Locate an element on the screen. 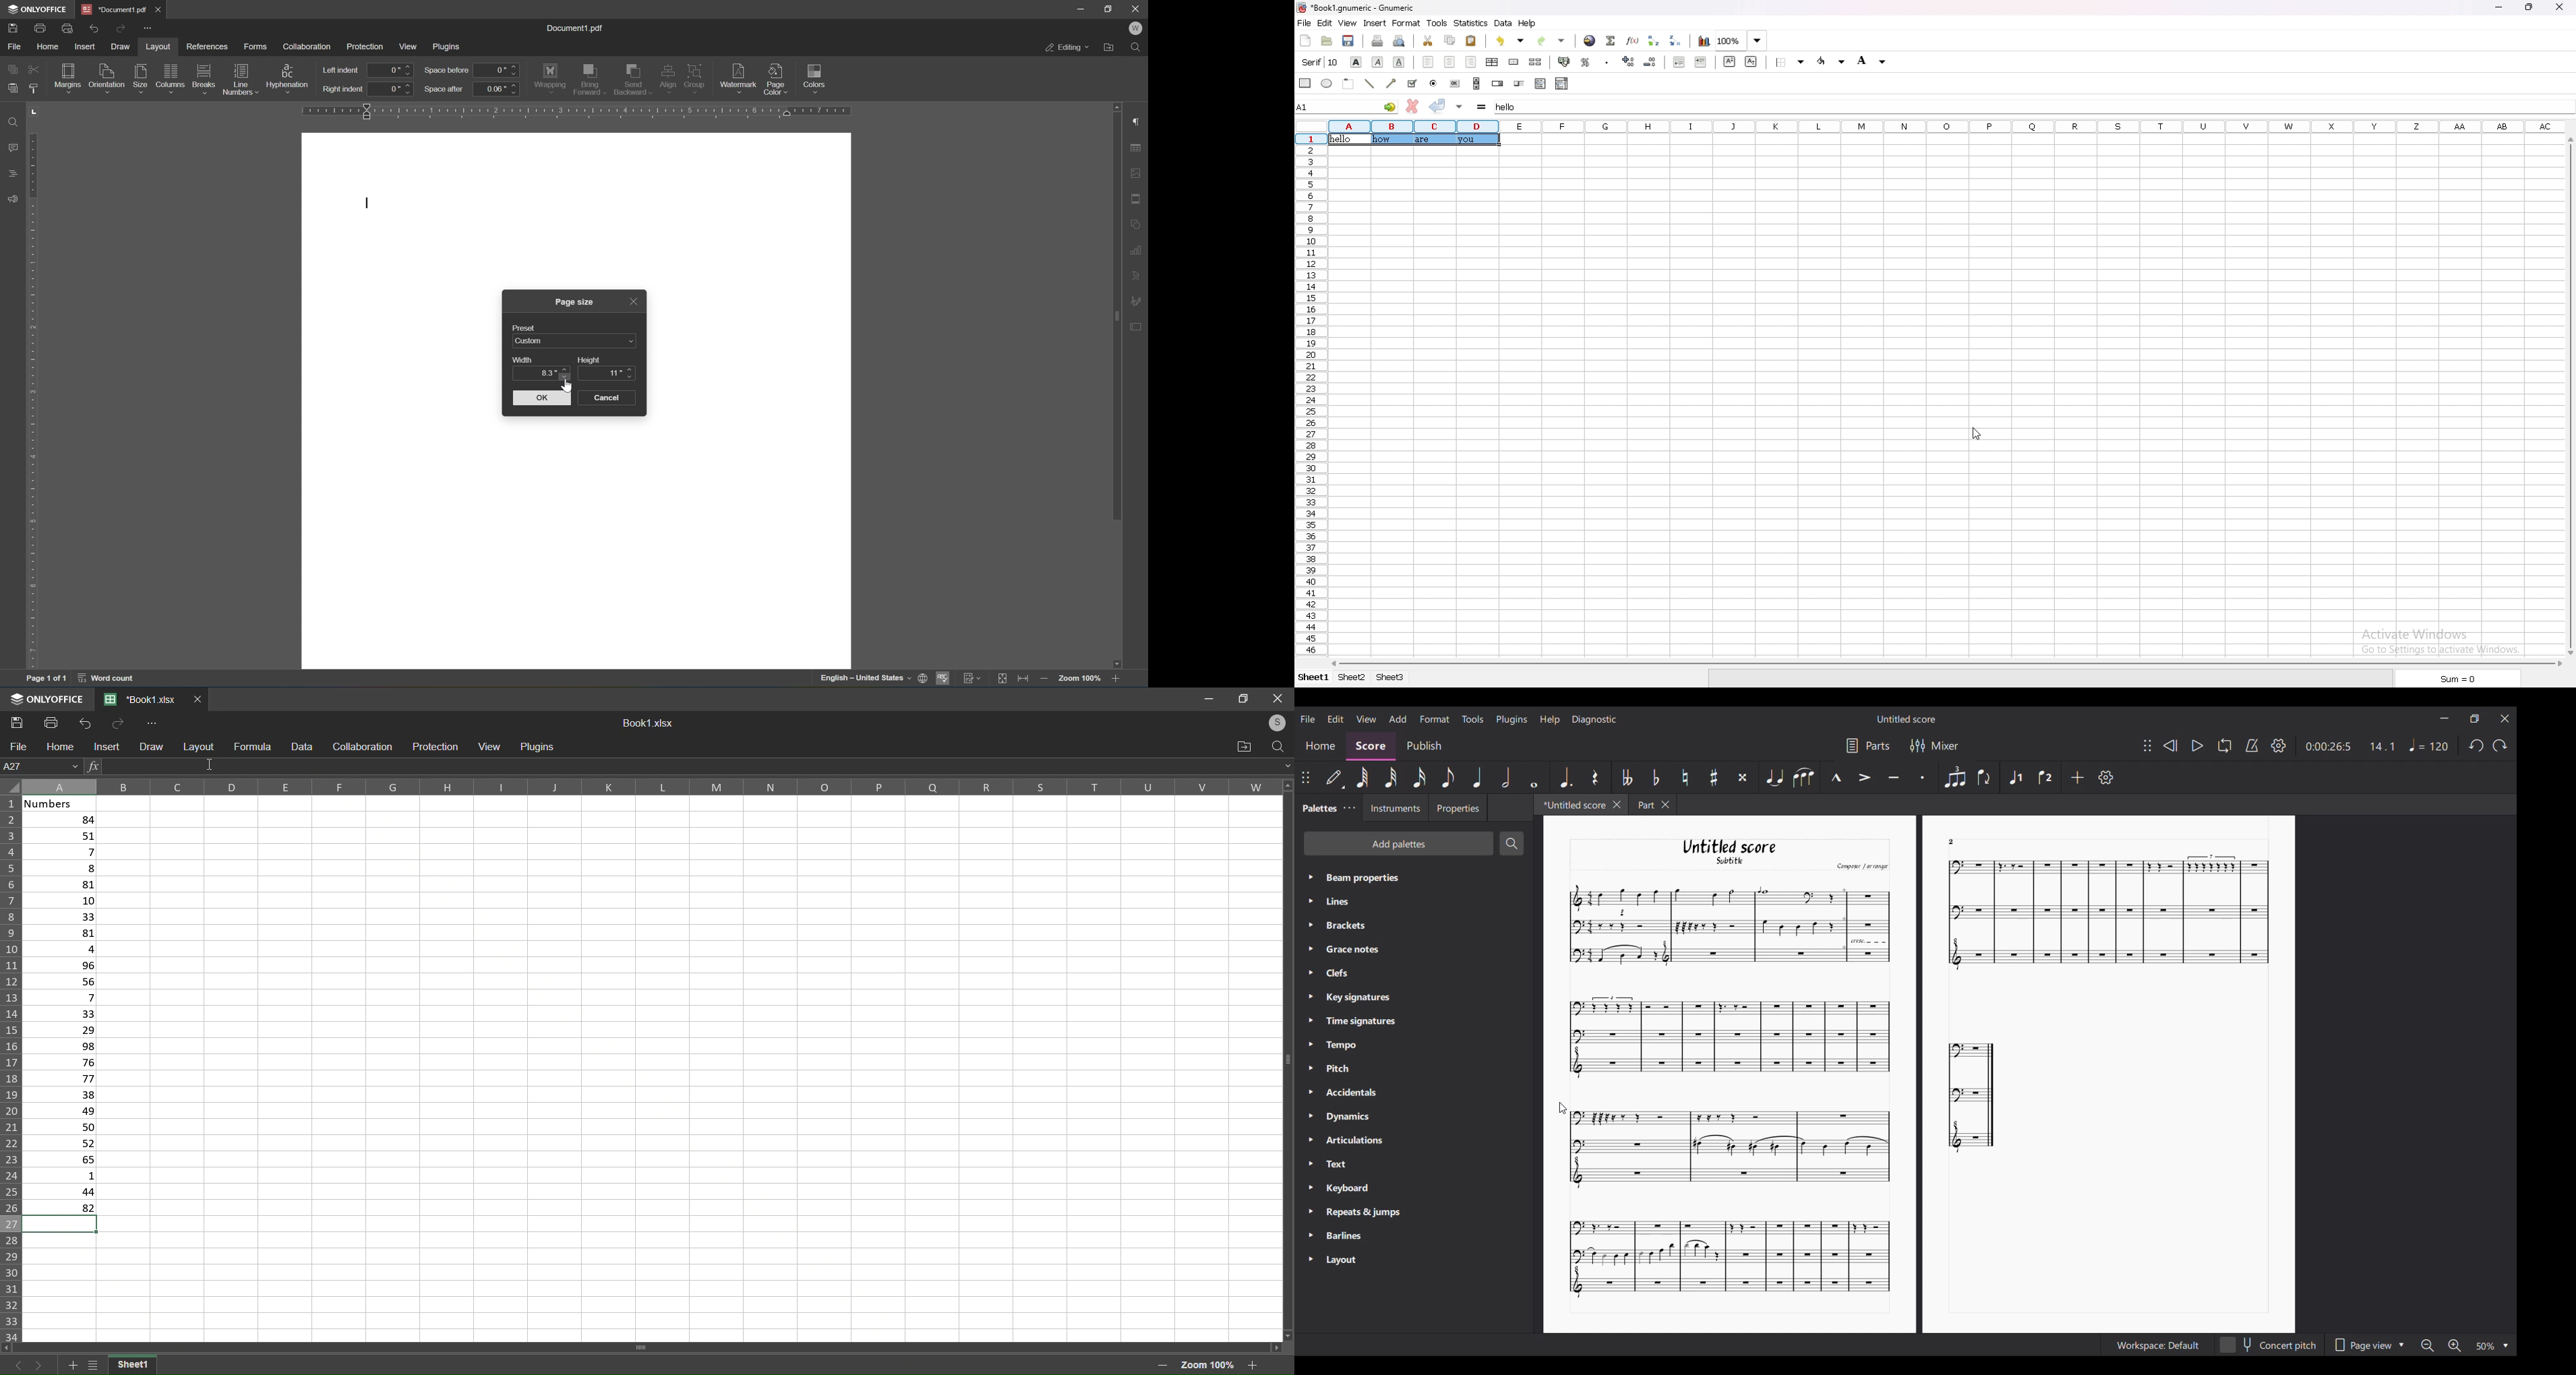  paste is located at coordinates (1471, 40).